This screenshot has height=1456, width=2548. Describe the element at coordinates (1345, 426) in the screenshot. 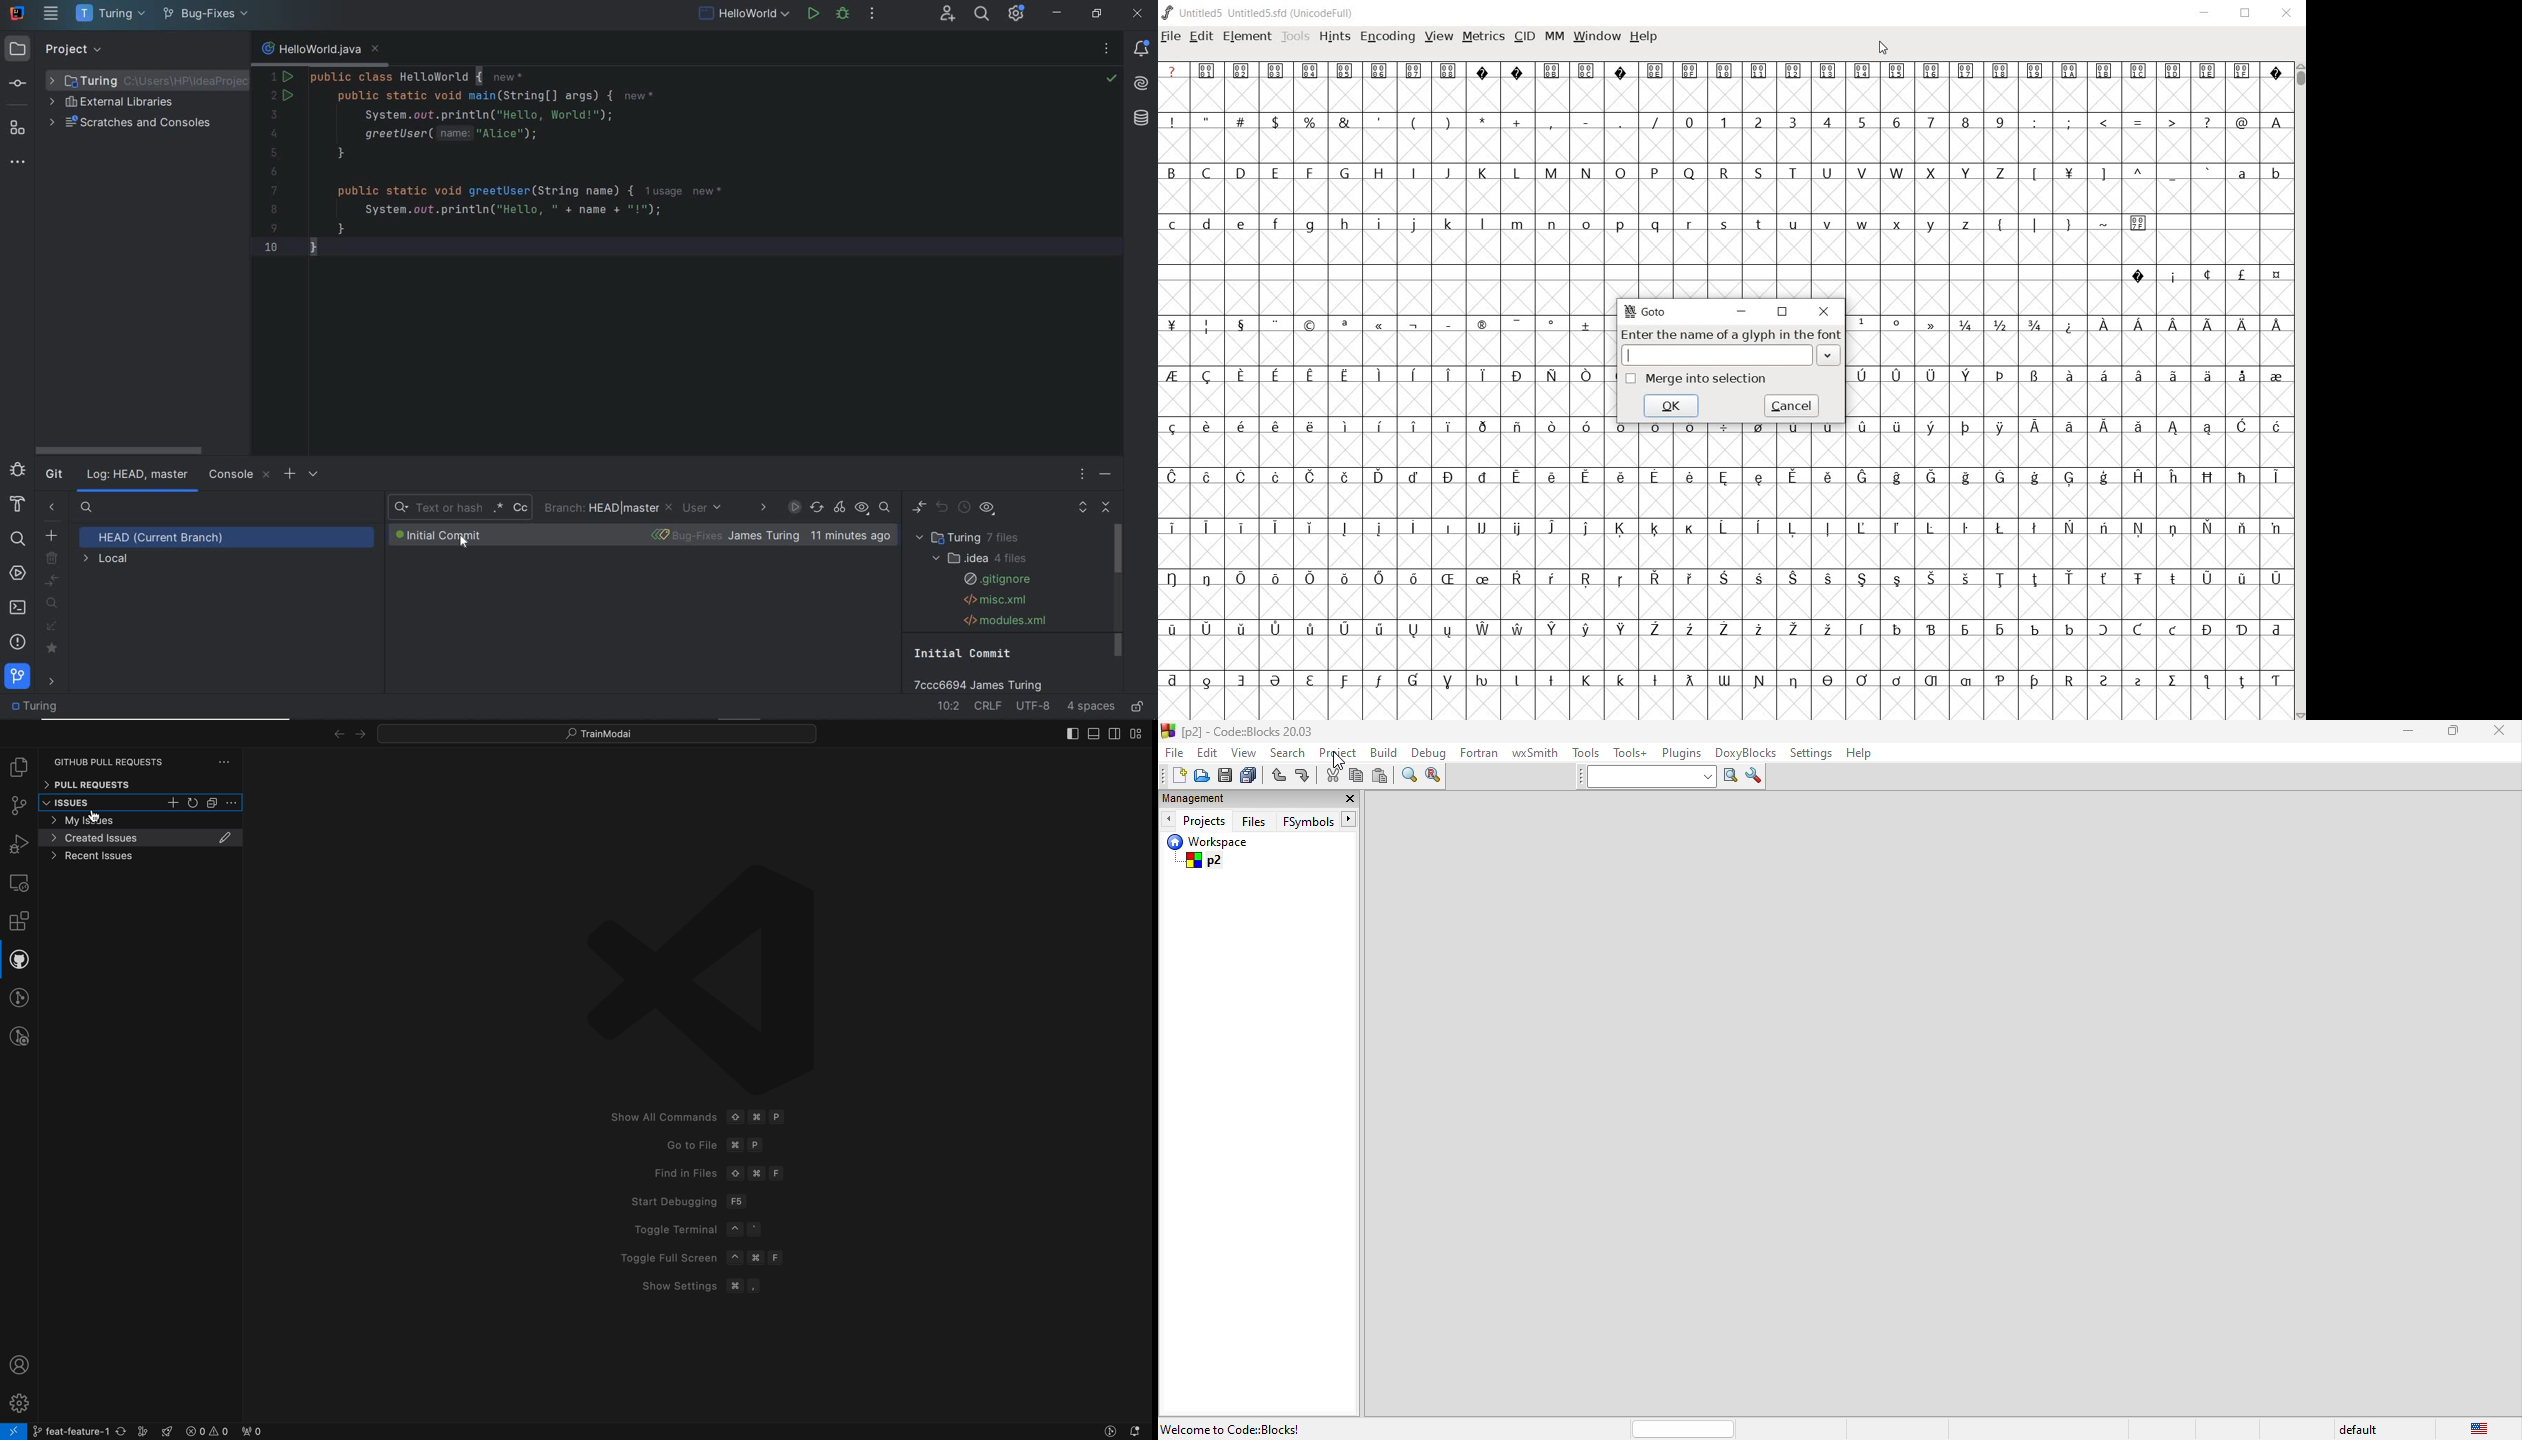

I see `Symbol` at that location.